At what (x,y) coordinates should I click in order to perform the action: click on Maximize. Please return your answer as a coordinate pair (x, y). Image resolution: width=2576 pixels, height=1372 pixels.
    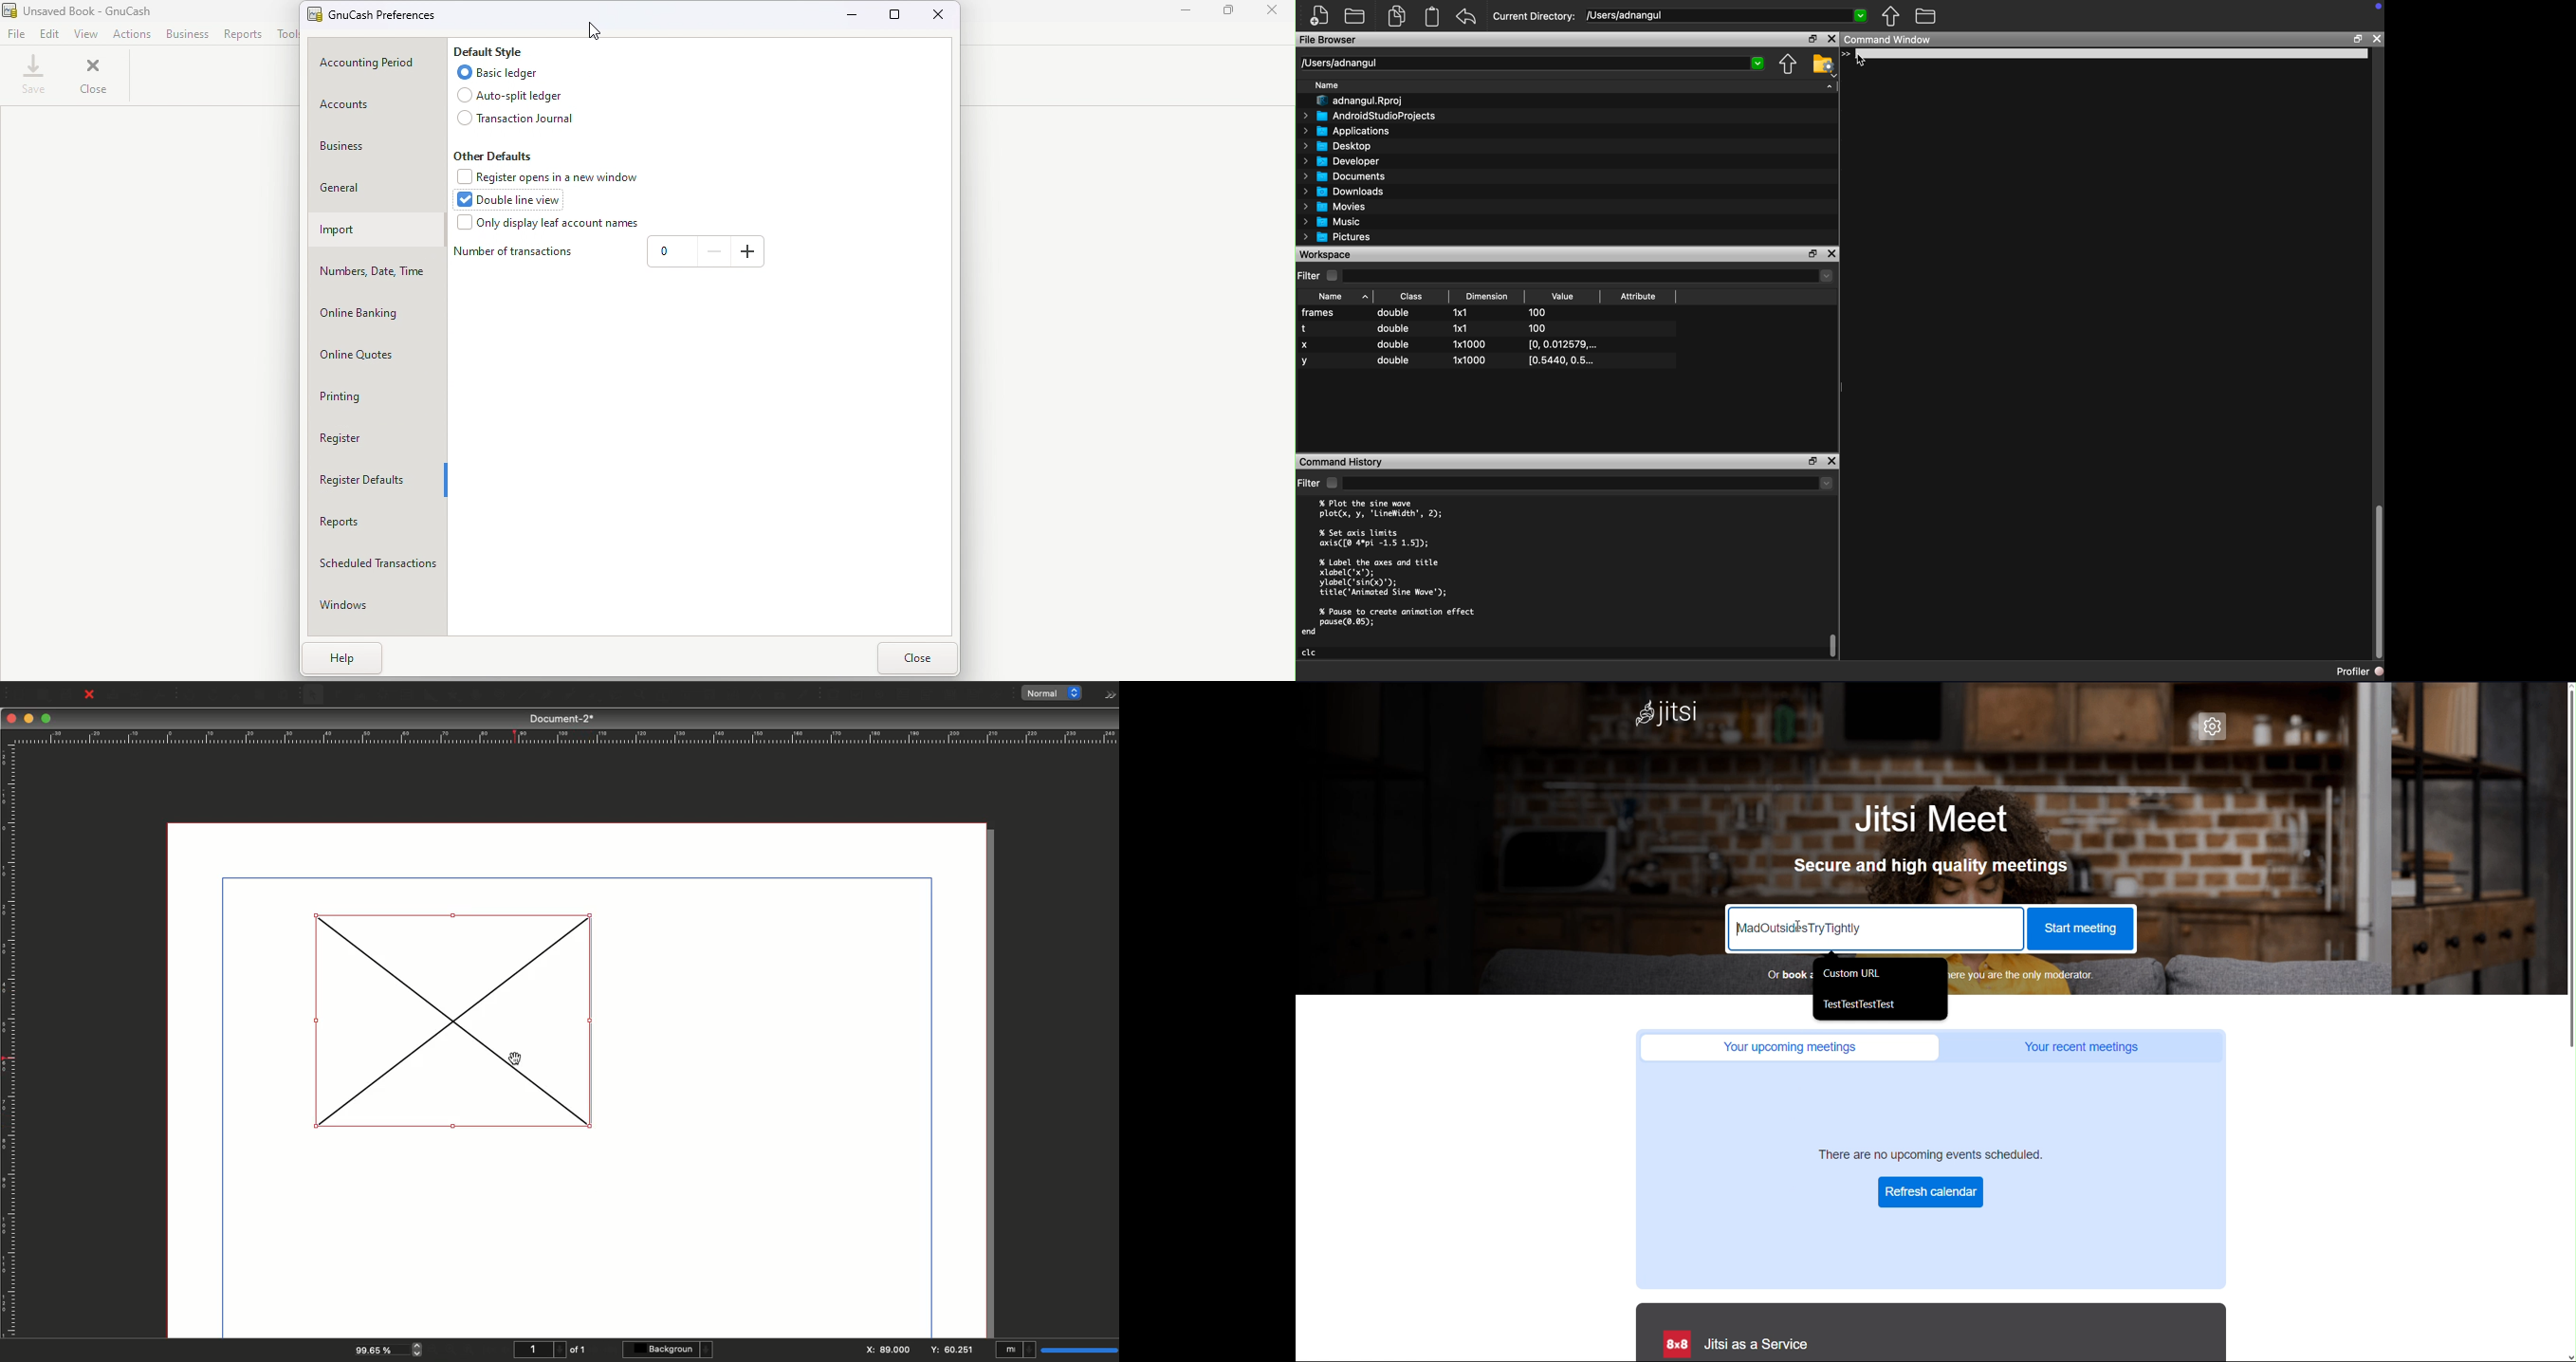
    Looking at the image, I should click on (897, 18).